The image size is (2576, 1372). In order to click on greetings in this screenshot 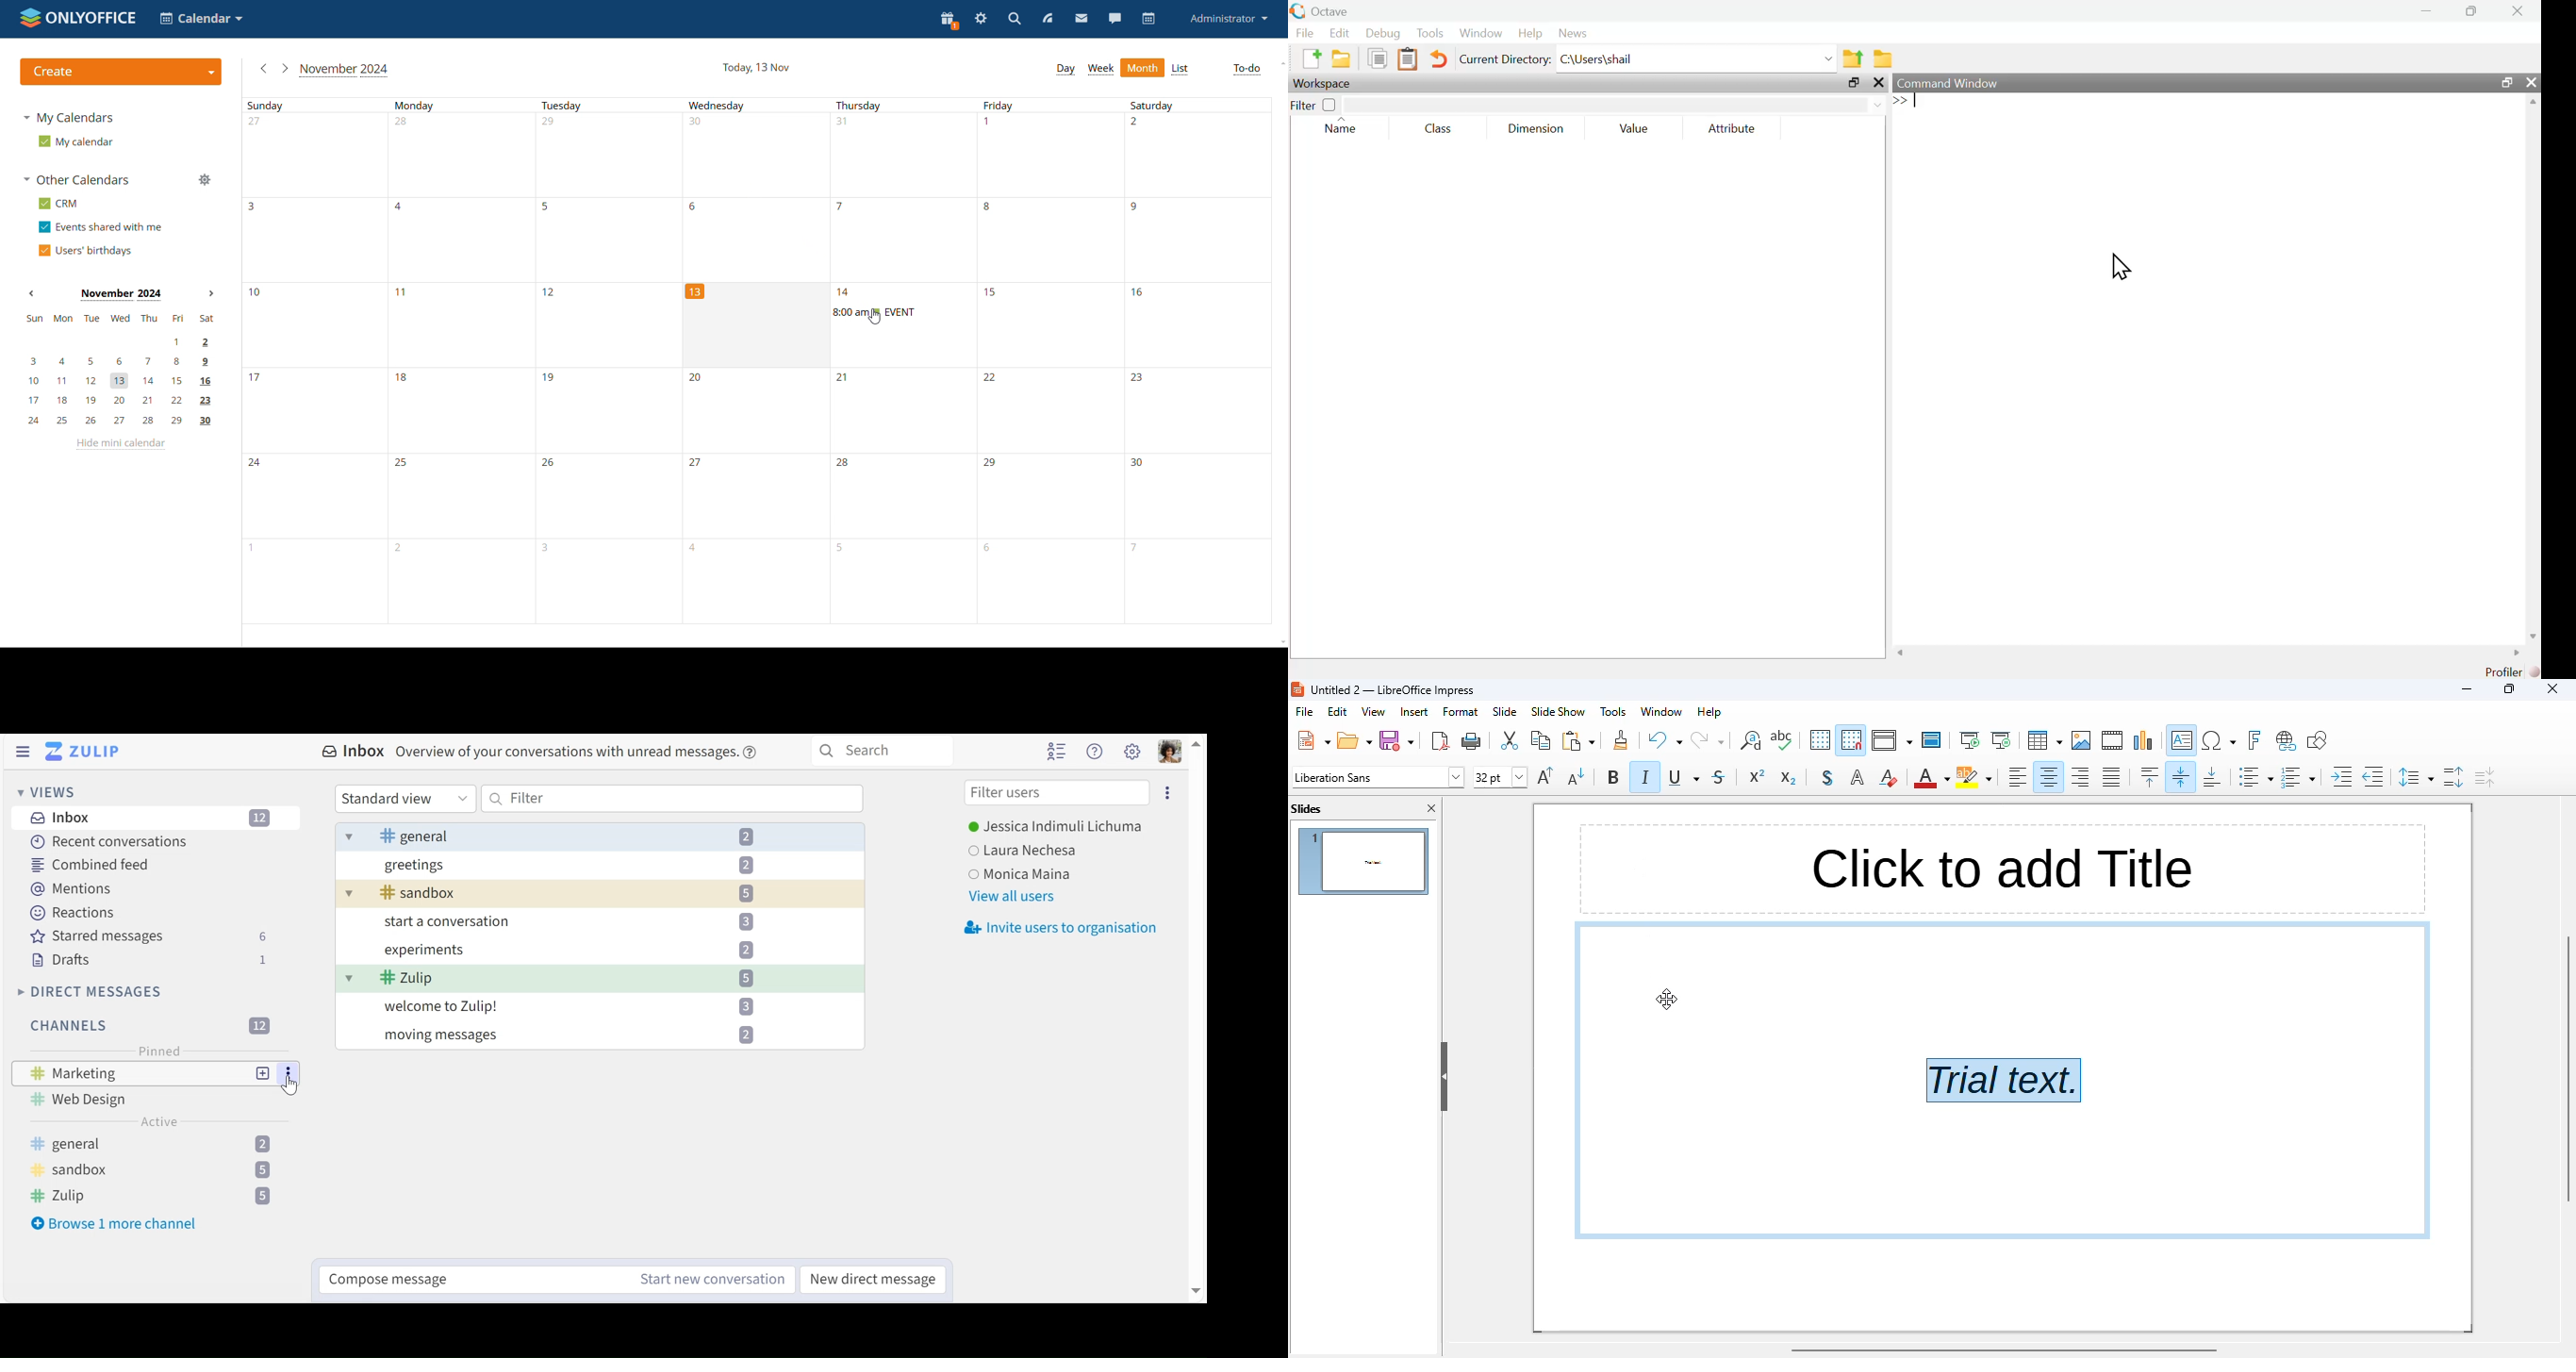, I will do `click(584, 868)`.